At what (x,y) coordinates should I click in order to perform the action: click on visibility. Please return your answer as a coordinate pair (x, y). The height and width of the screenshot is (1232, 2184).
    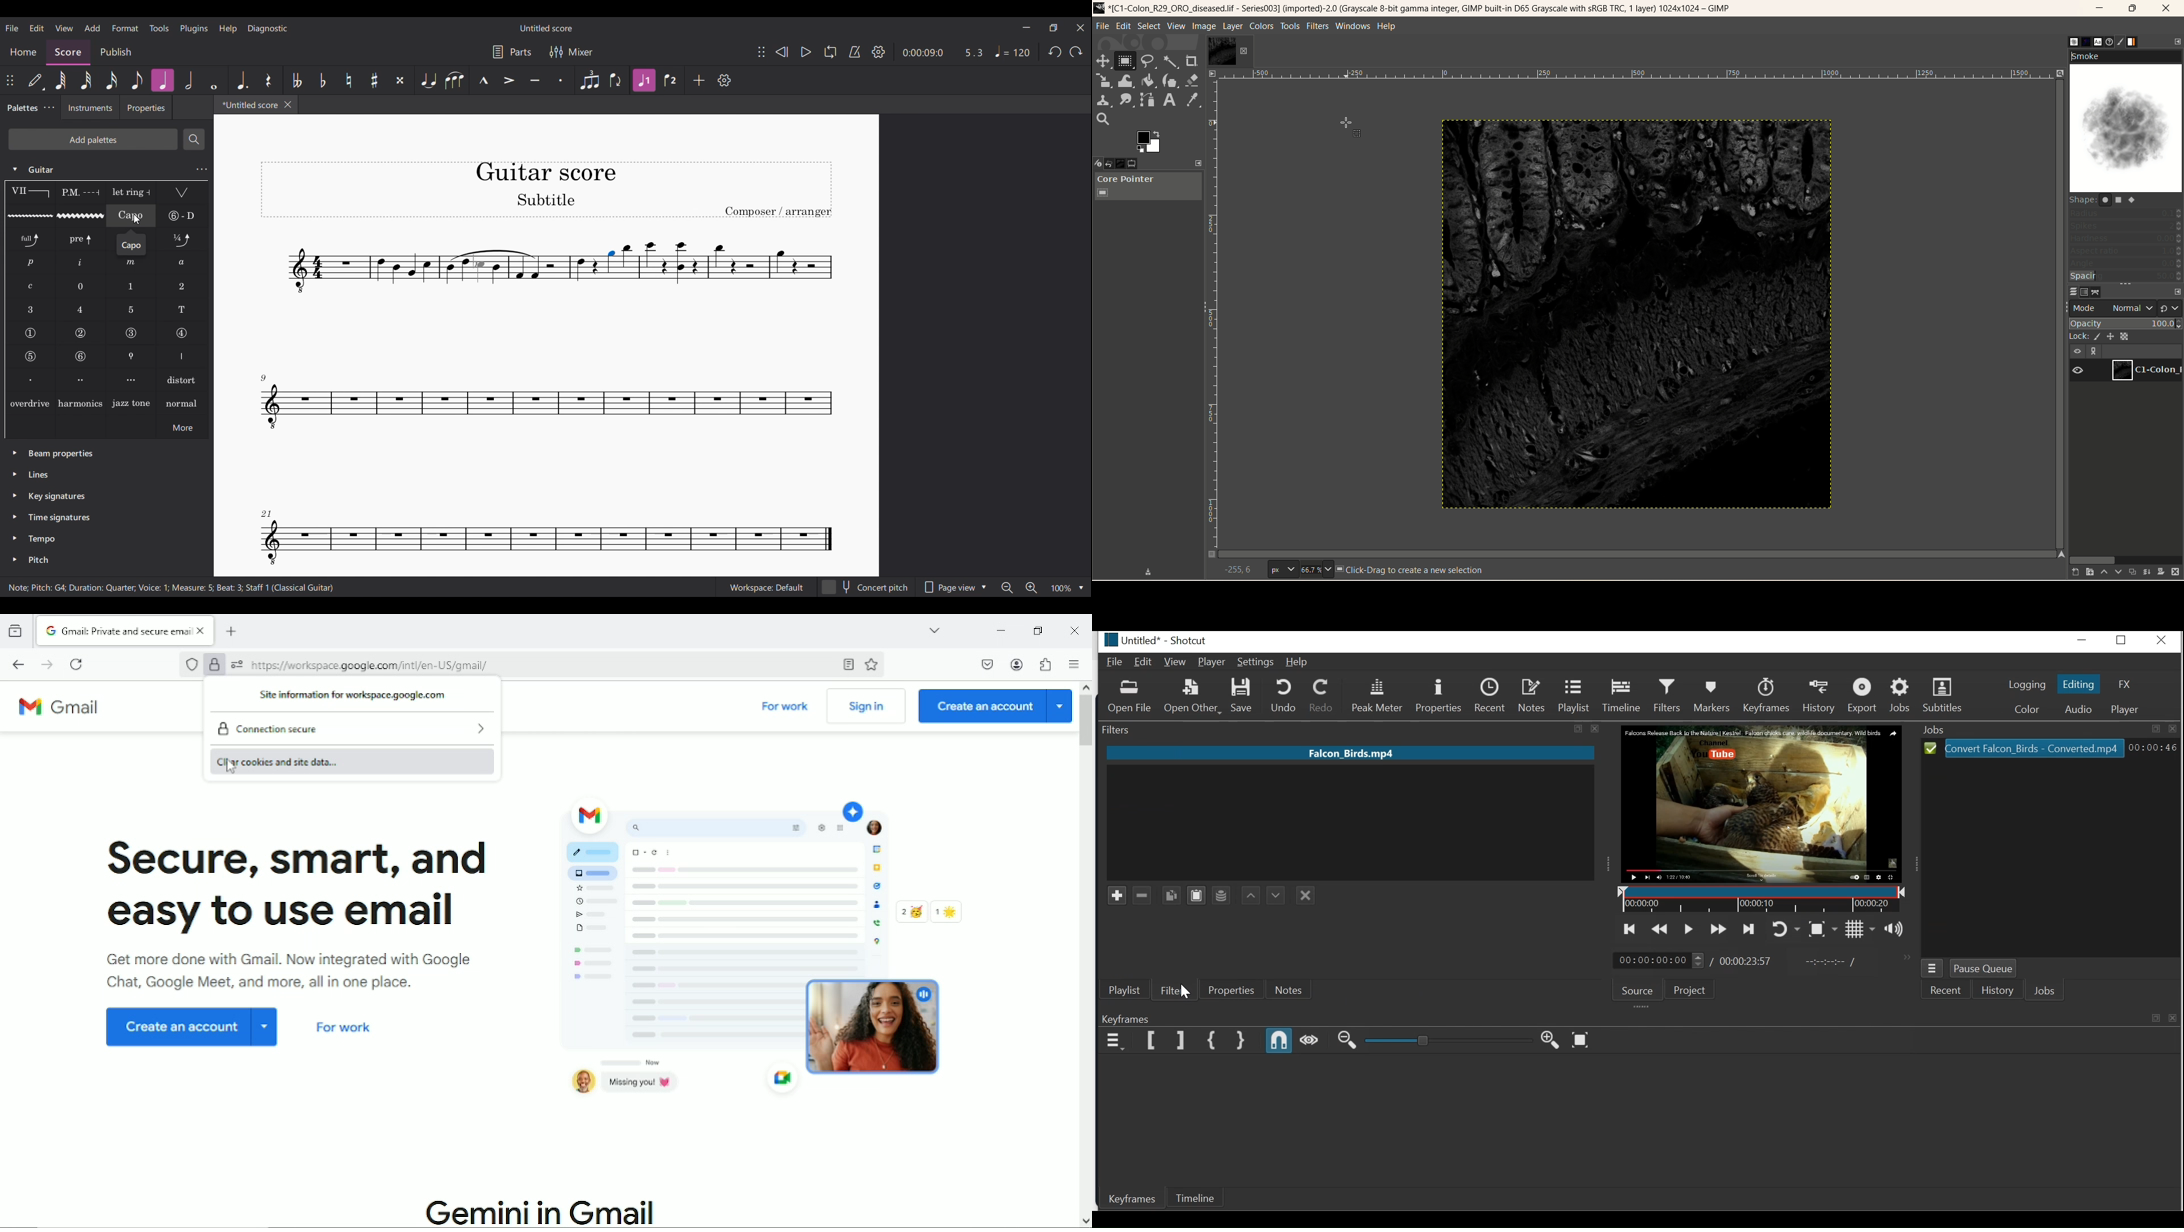
    Looking at the image, I should click on (2078, 352).